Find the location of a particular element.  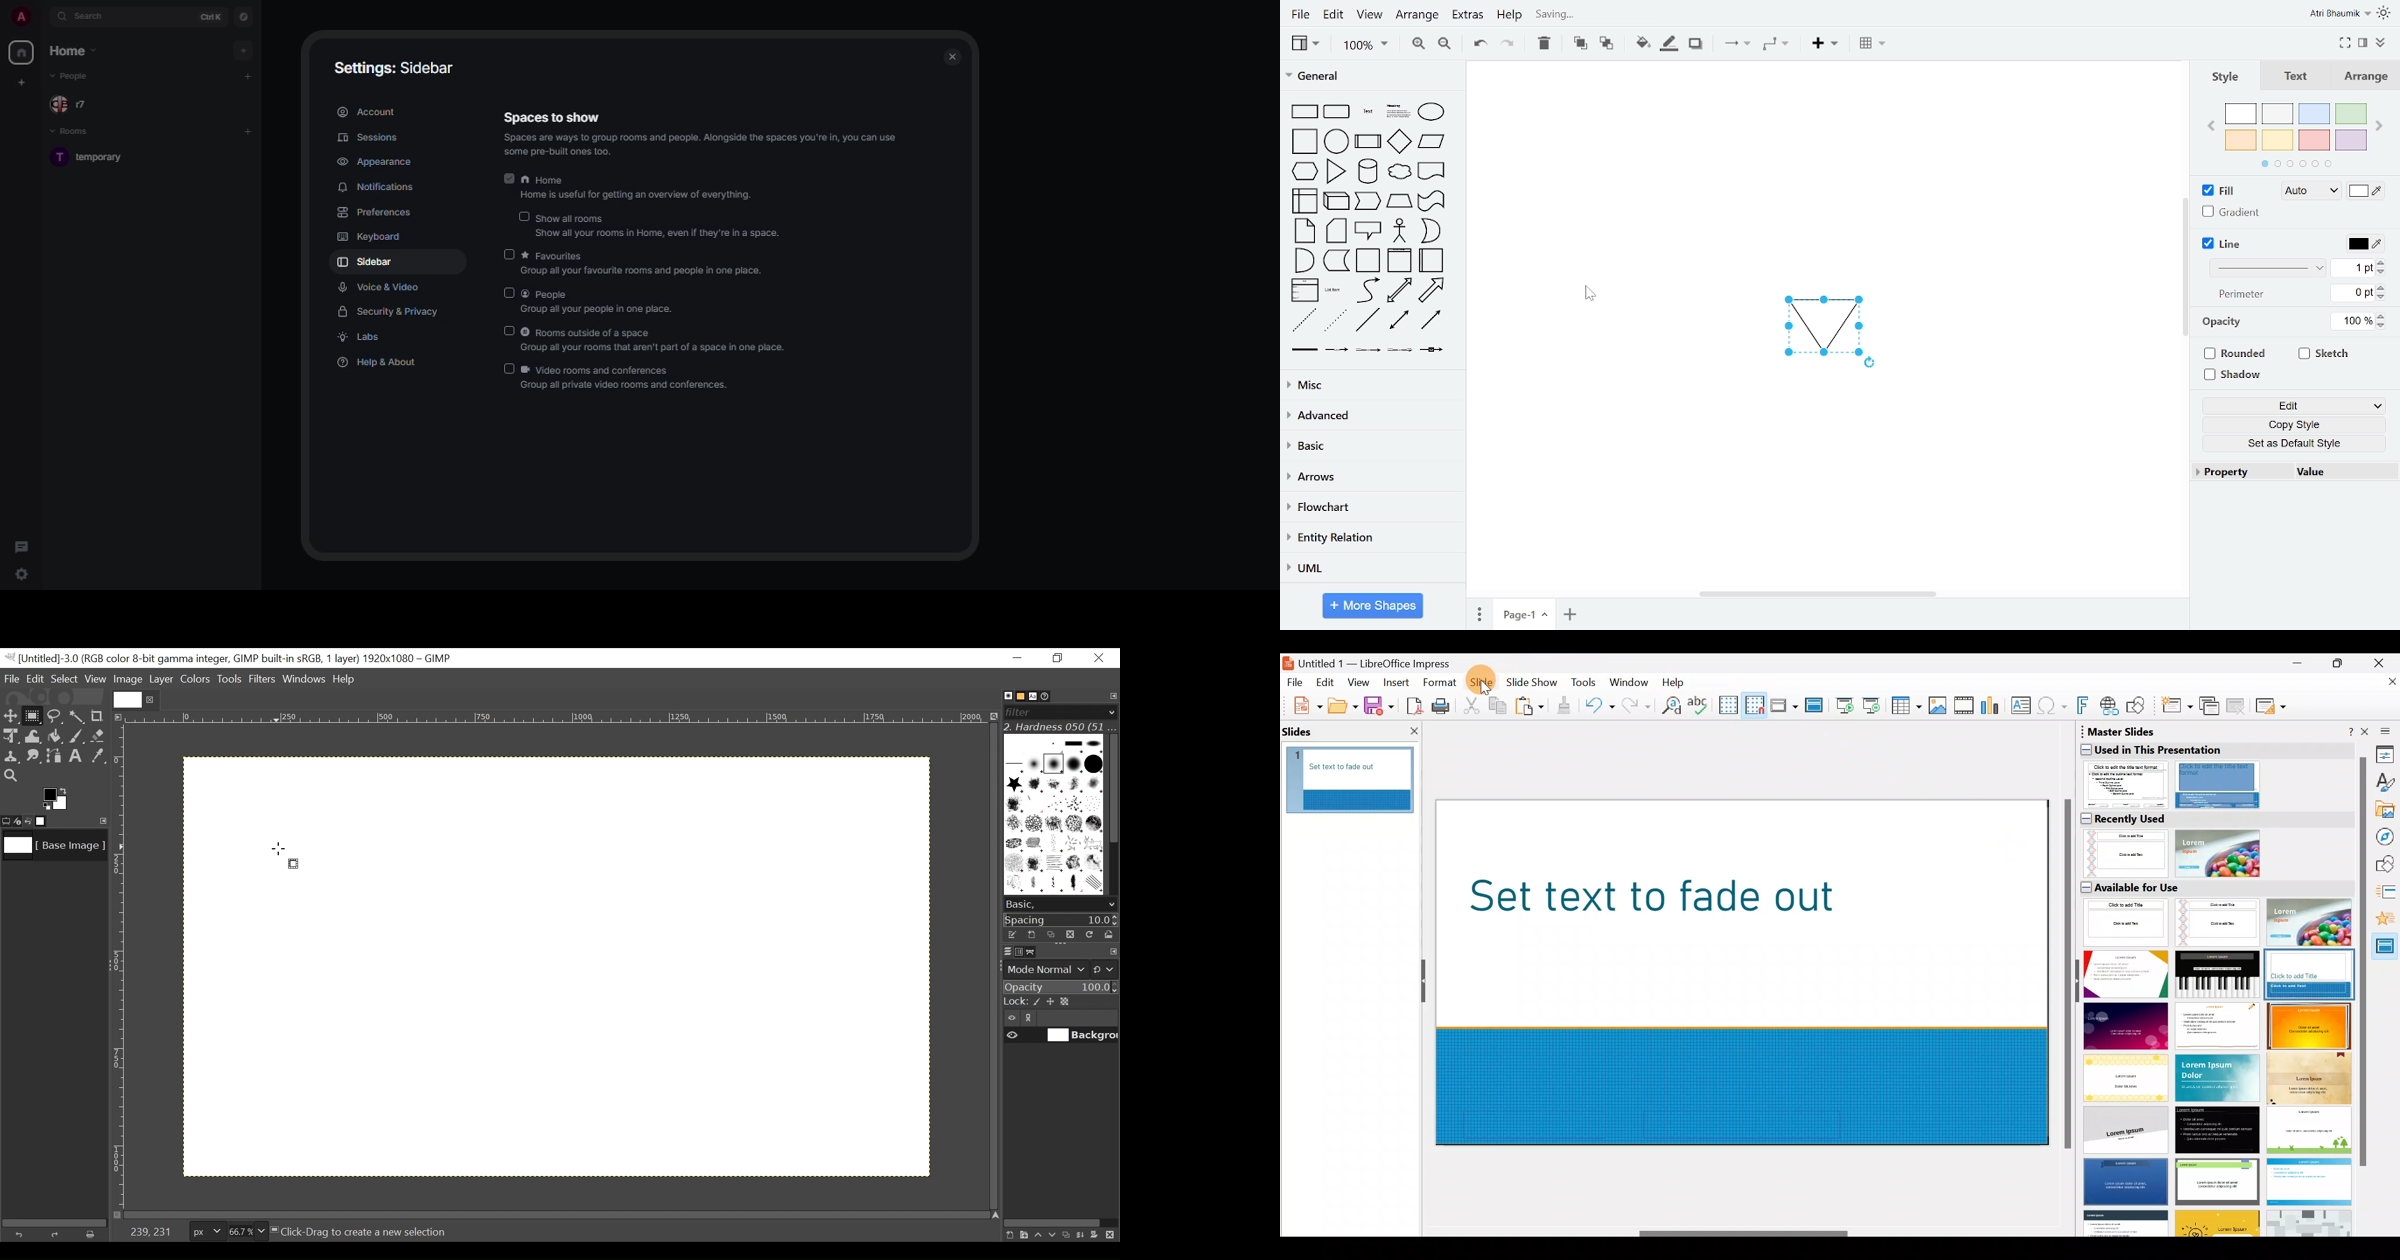

home is located at coordinates (20, 52).